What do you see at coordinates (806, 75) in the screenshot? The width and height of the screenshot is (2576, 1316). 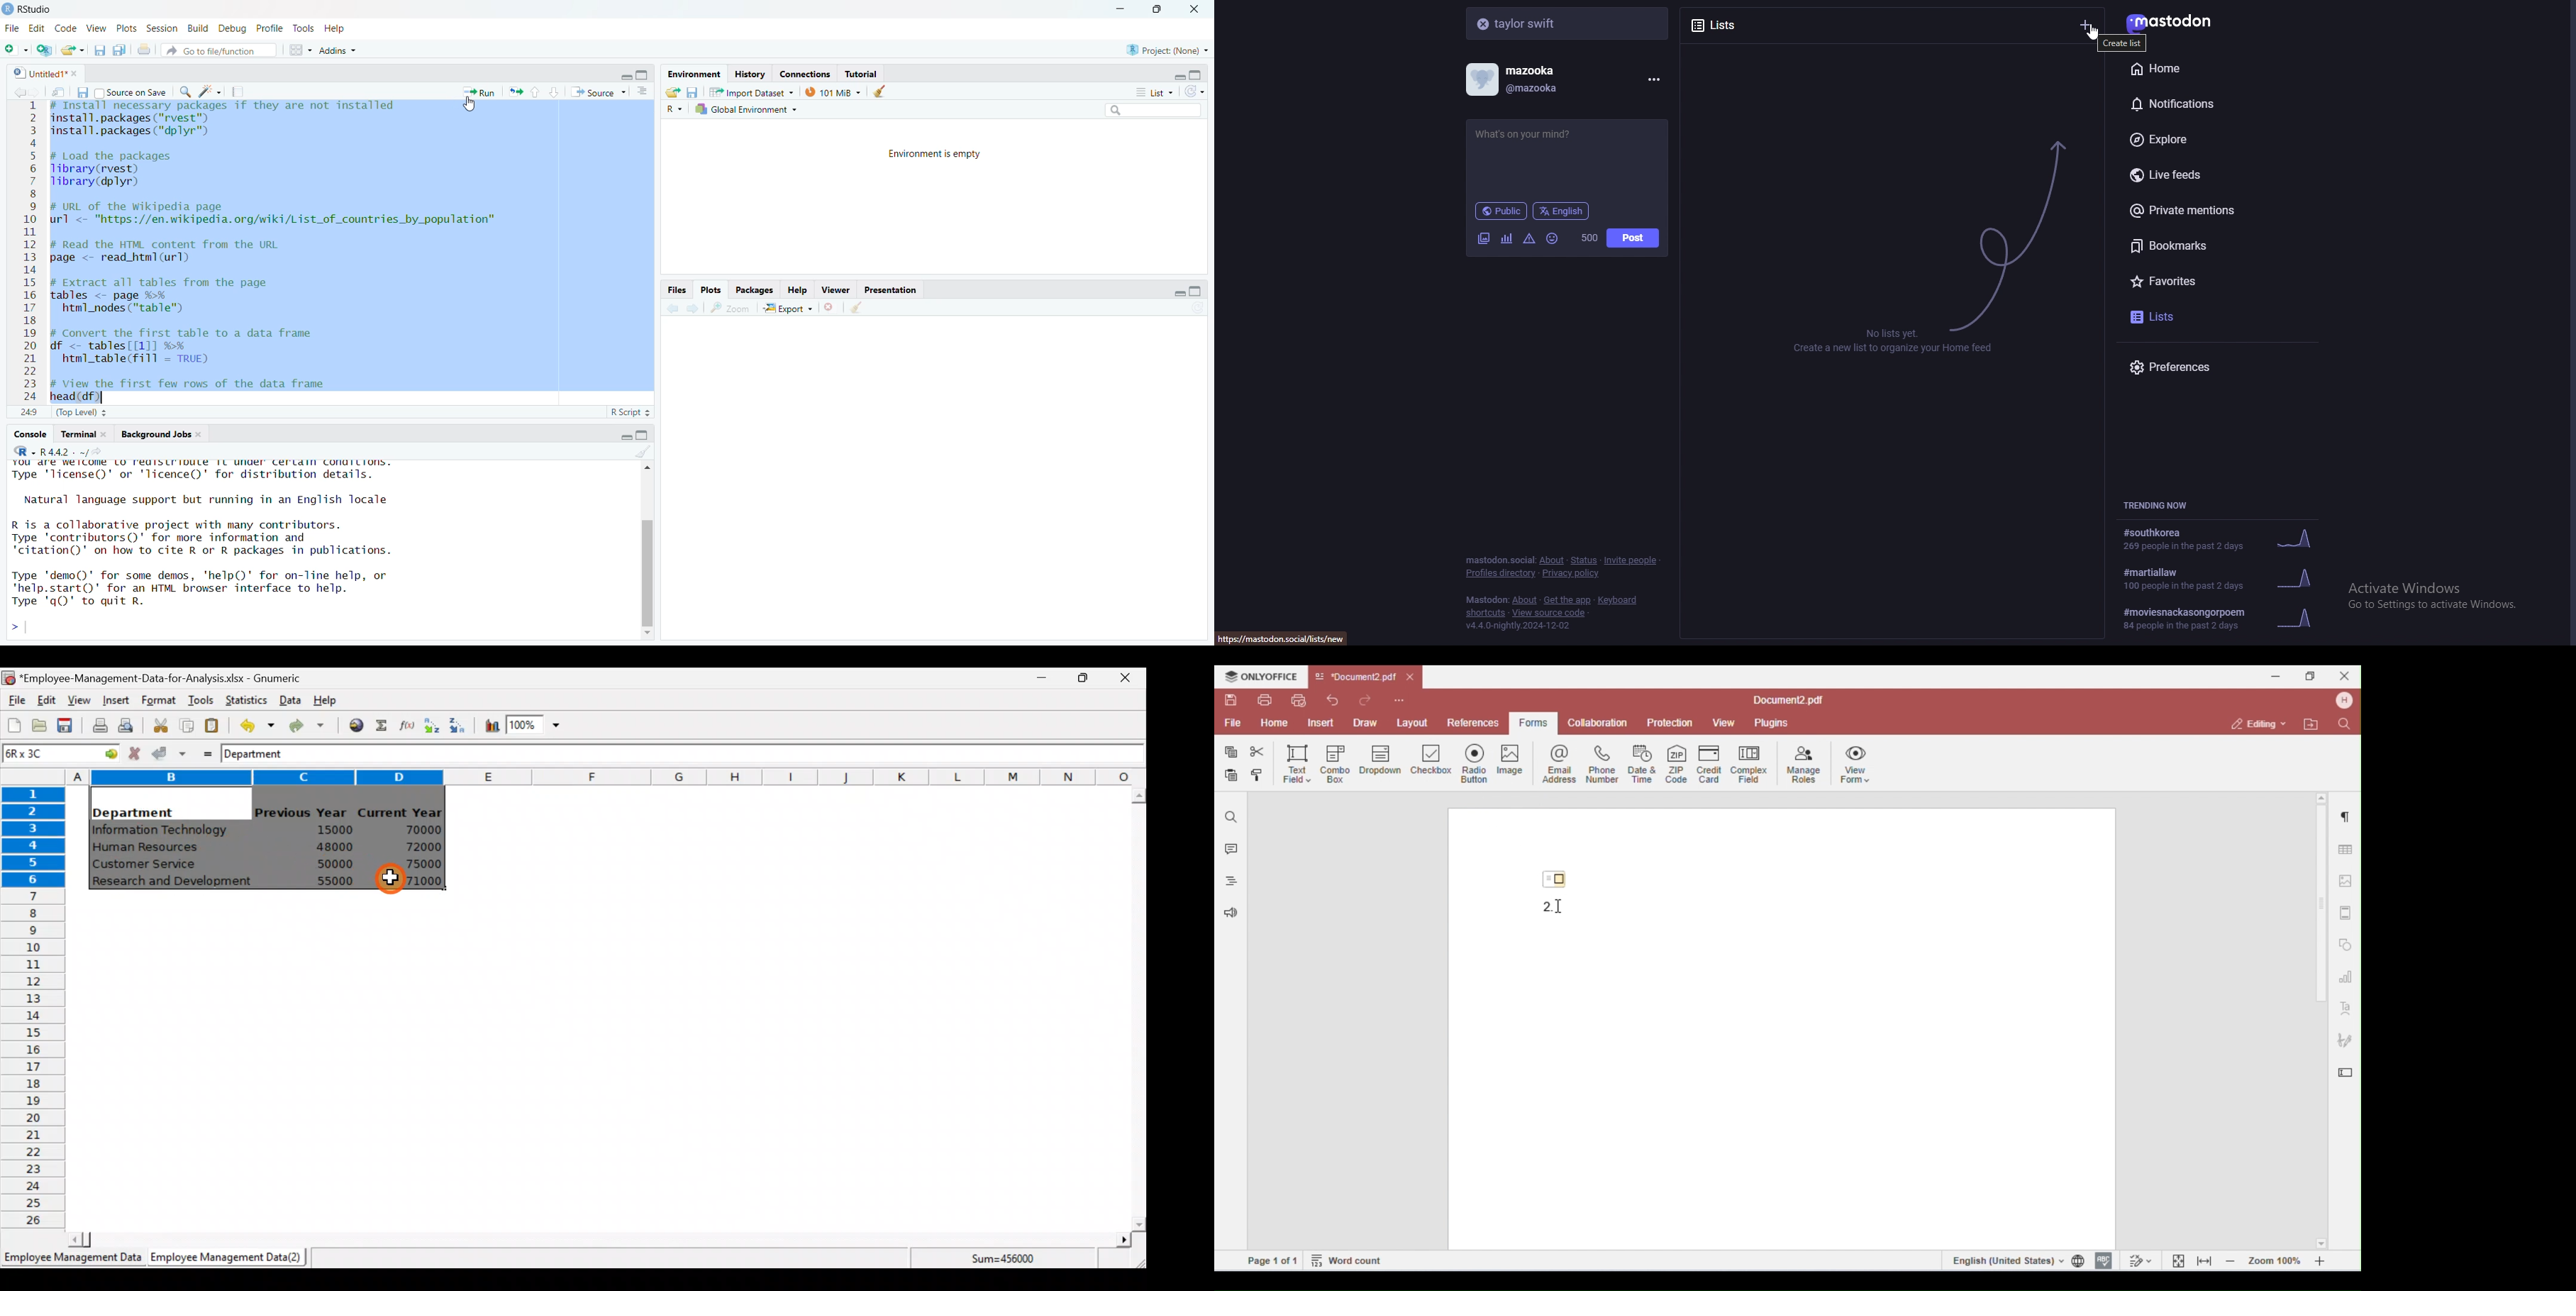 I see `Connections` at bounding box center [806, 75].